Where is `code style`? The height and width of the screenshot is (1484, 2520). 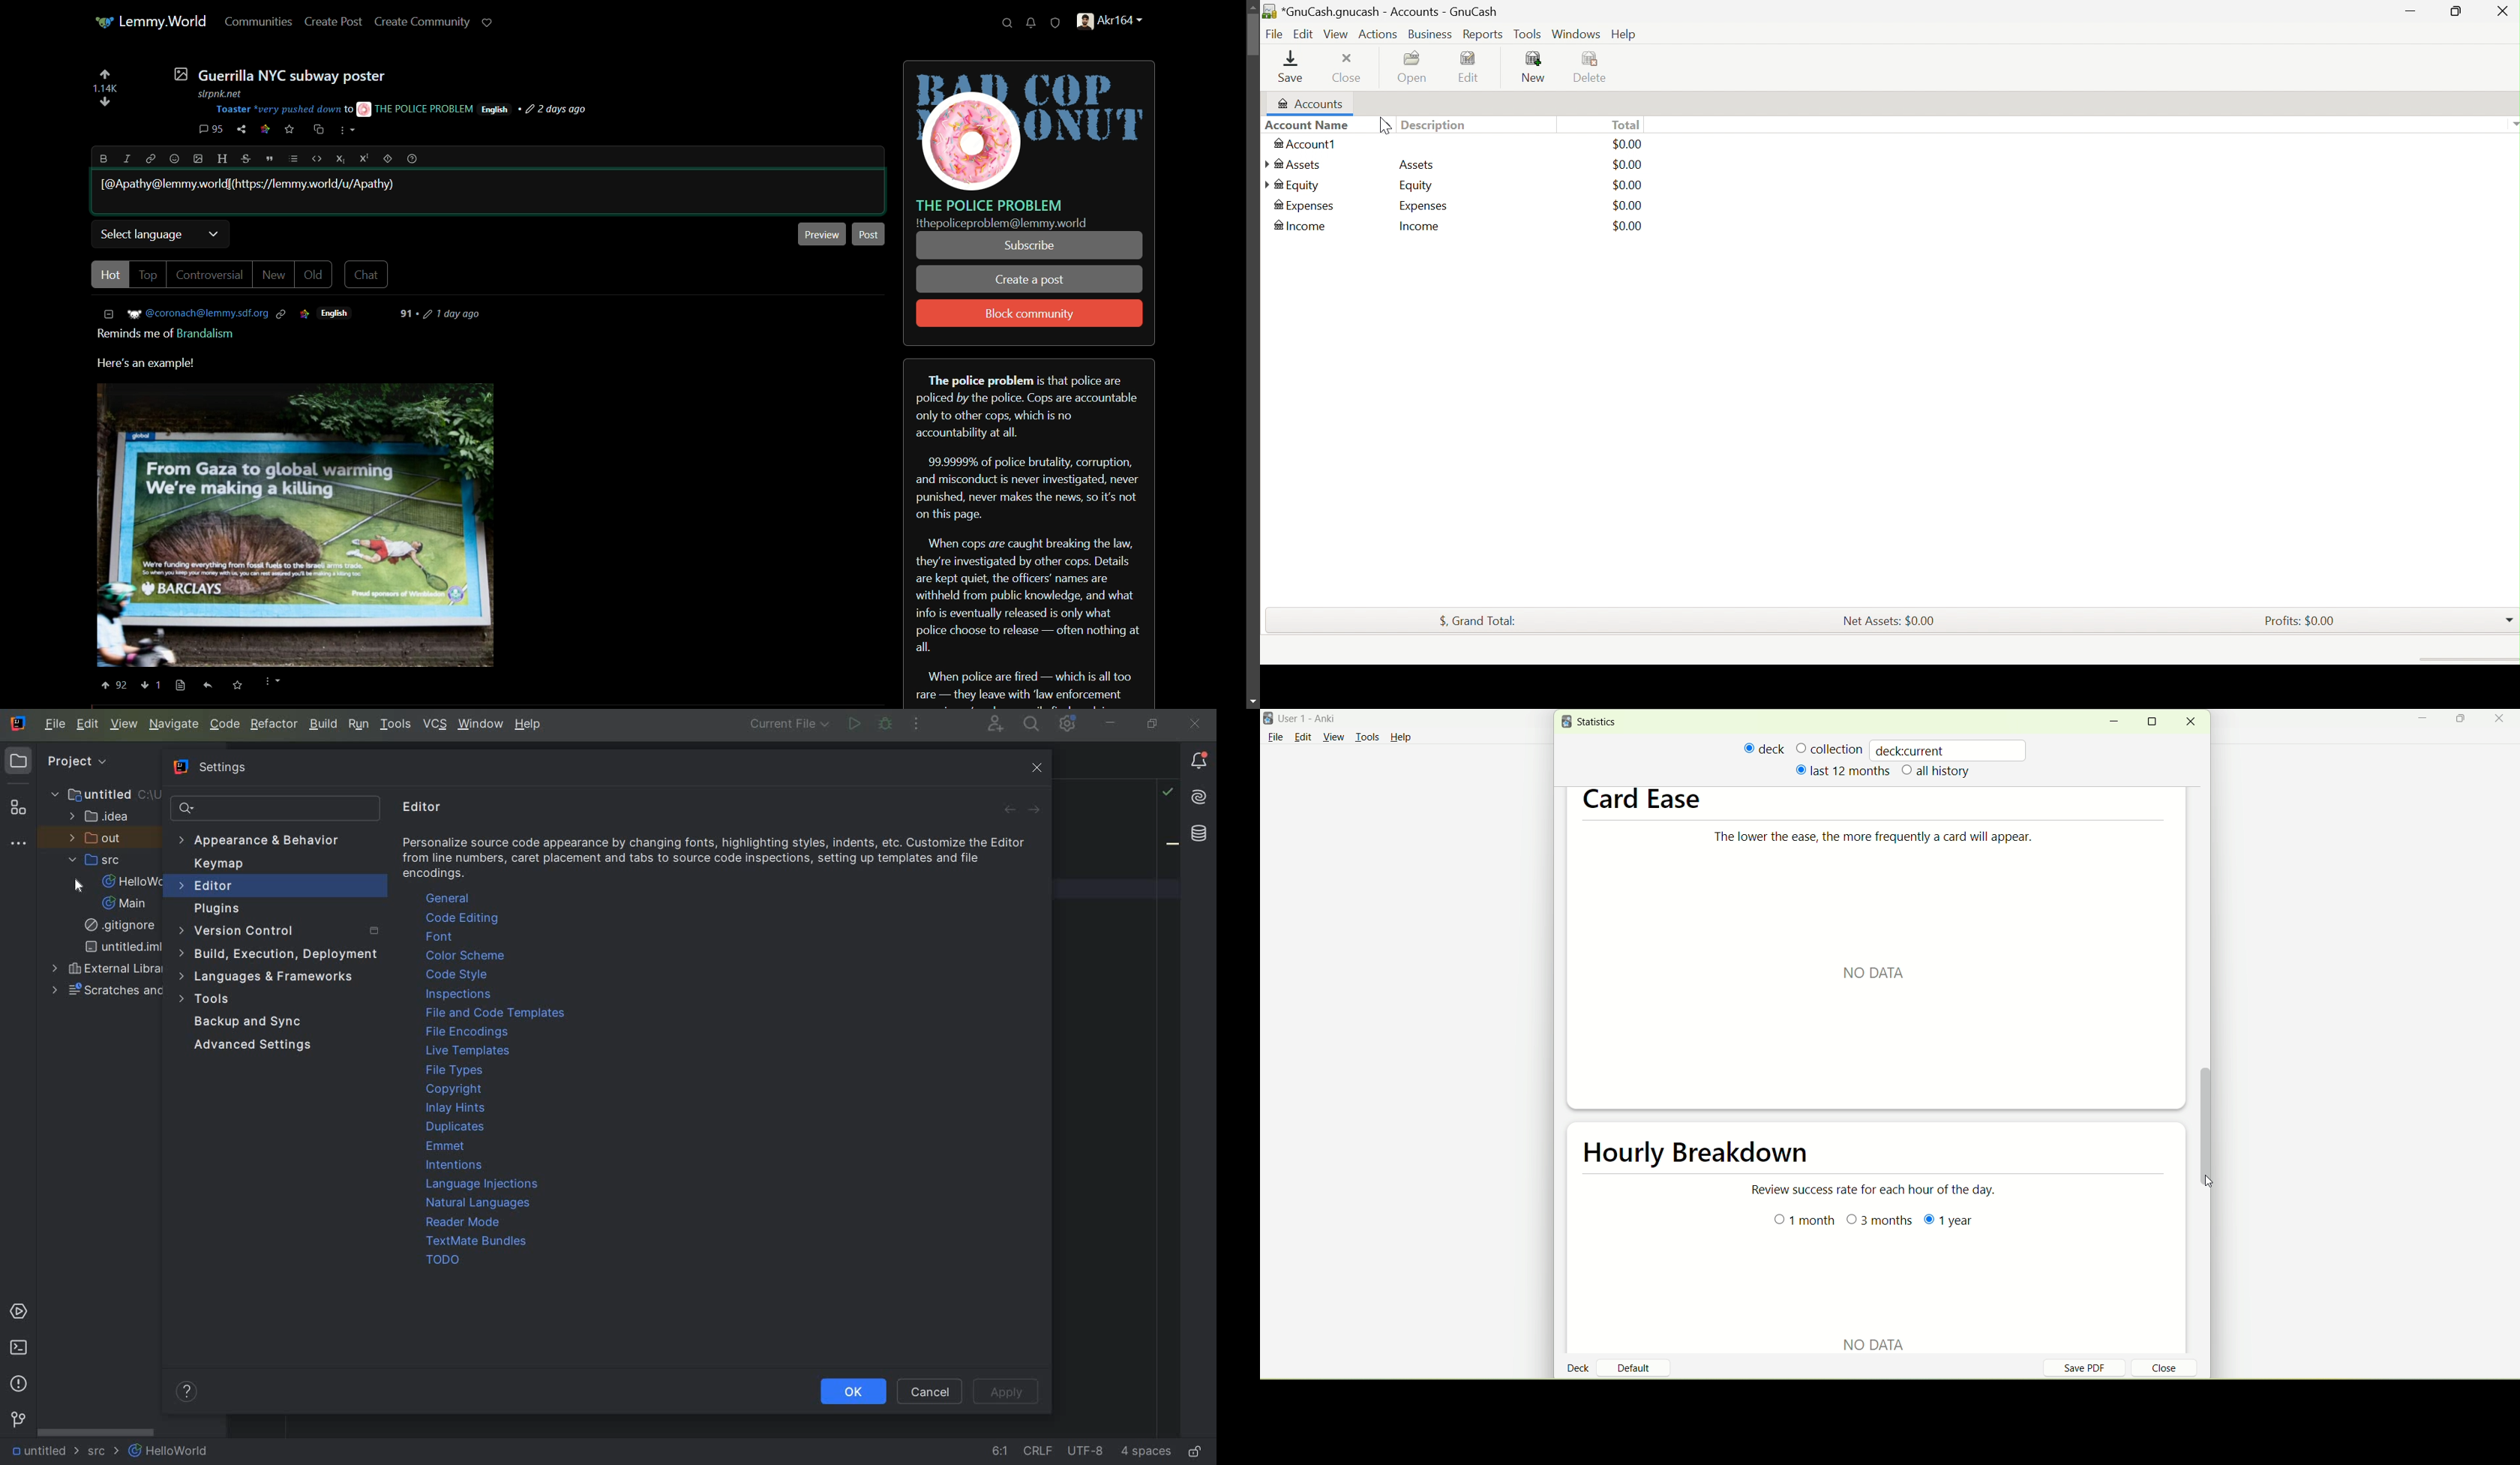
code style is located at coordinates (461, 976).